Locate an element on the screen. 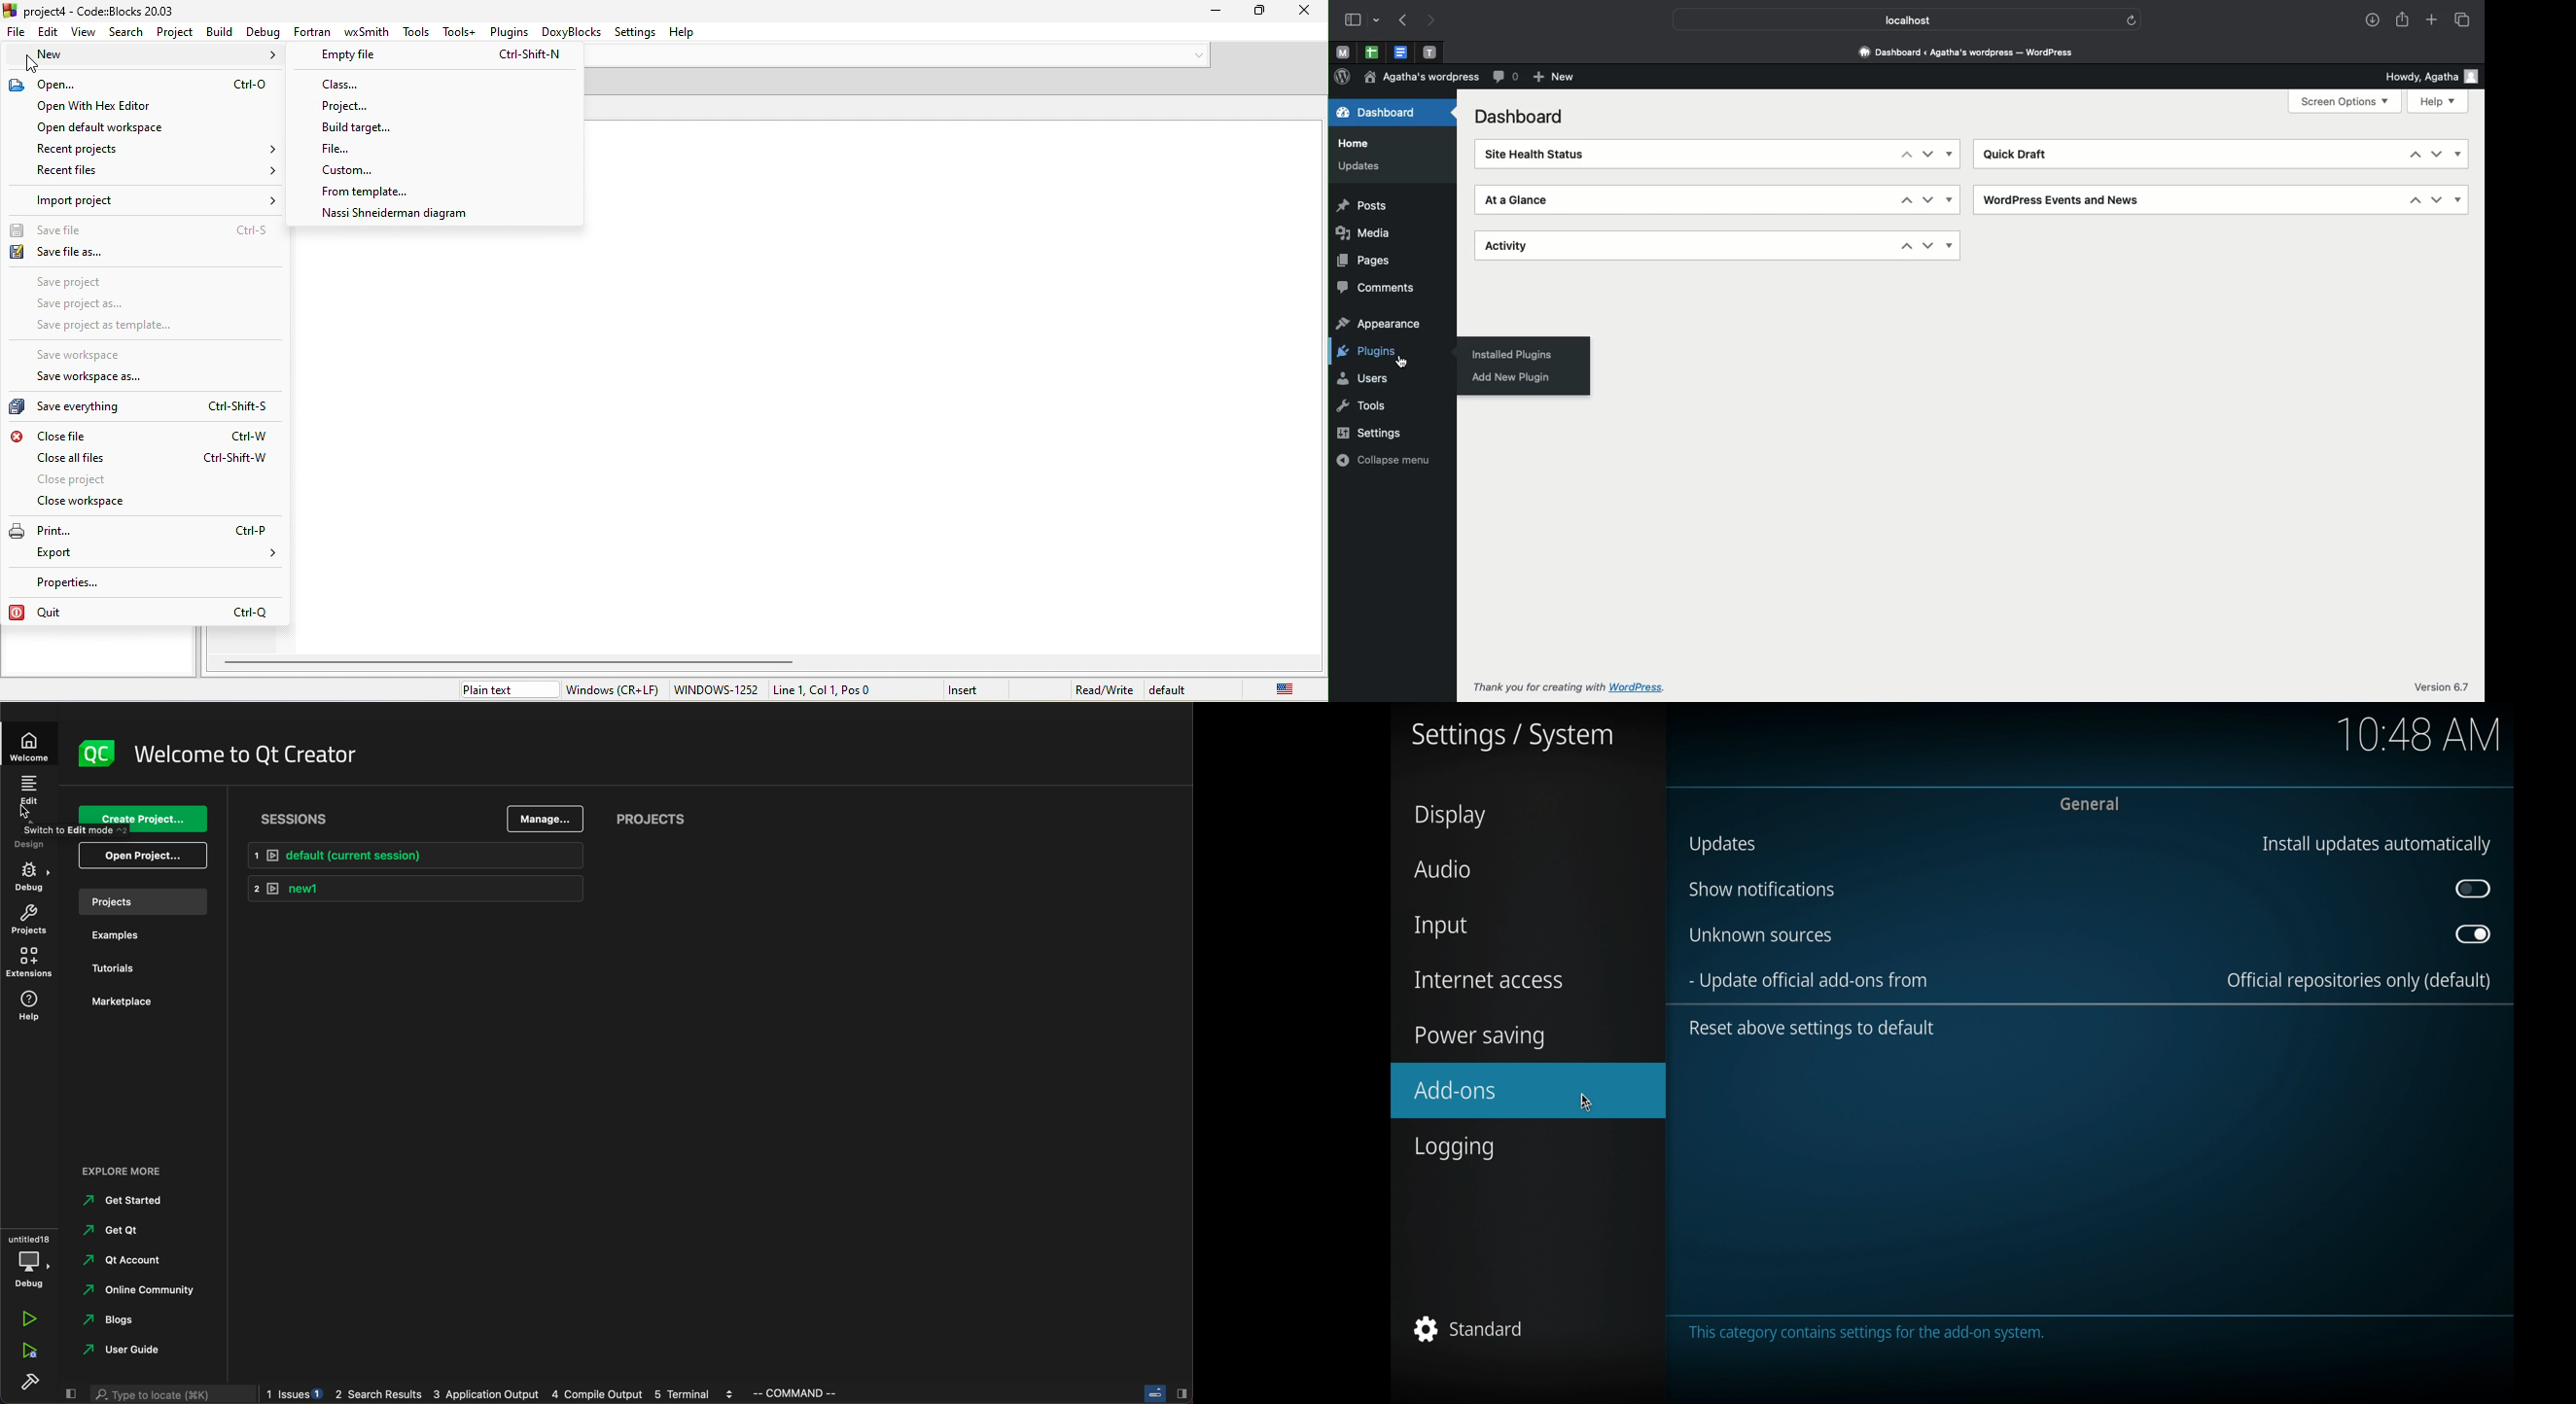 The width and height of the screenshot is (2576, 1428). Tabs is located at coordinates (2463, 19).